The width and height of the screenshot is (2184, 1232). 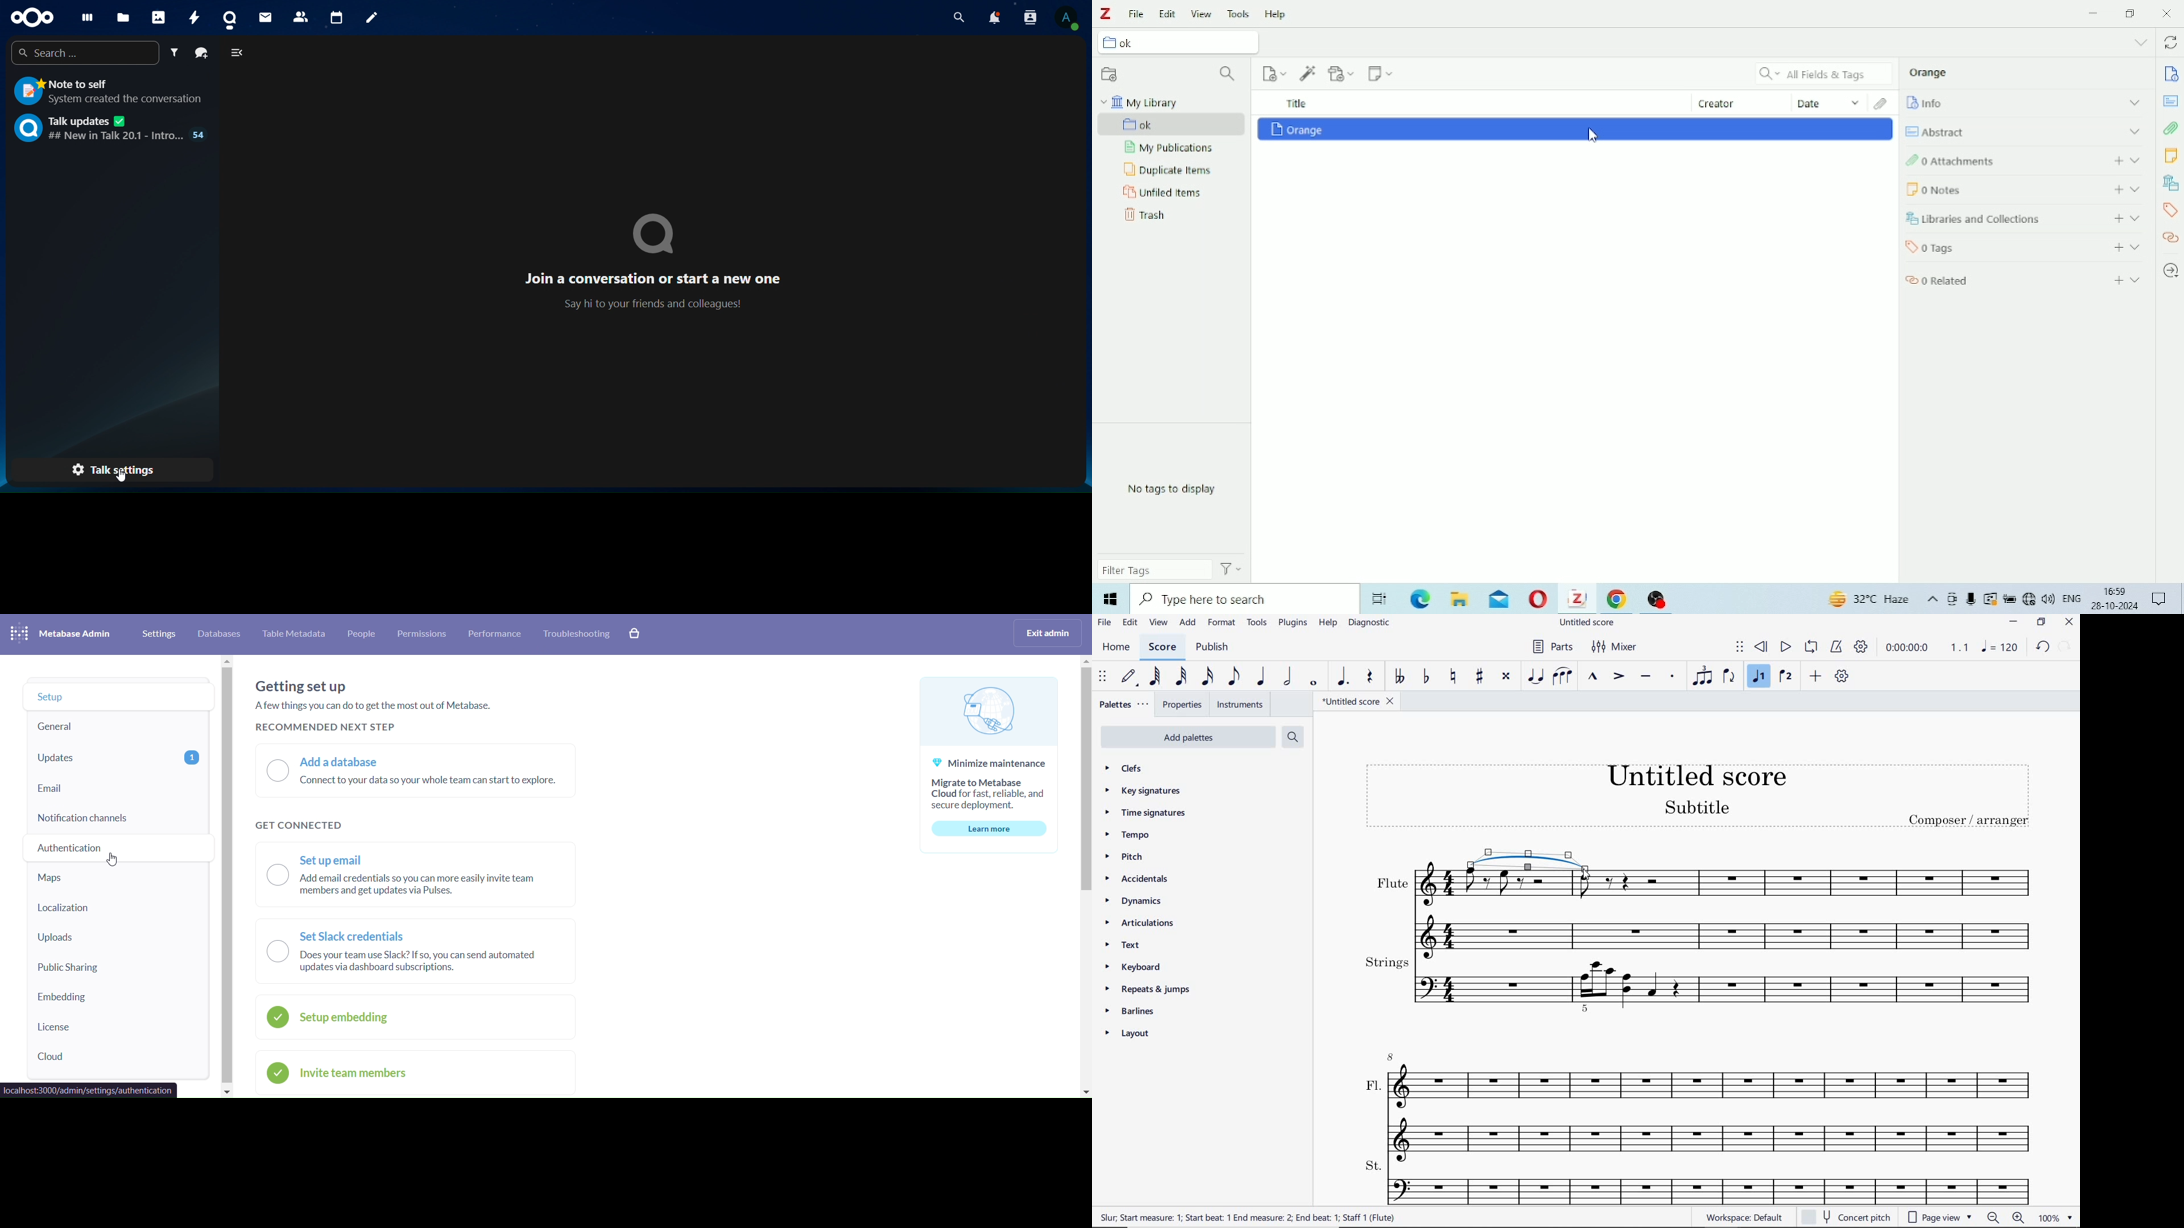 I want to click on dashboard, so click(x=84, y=15).